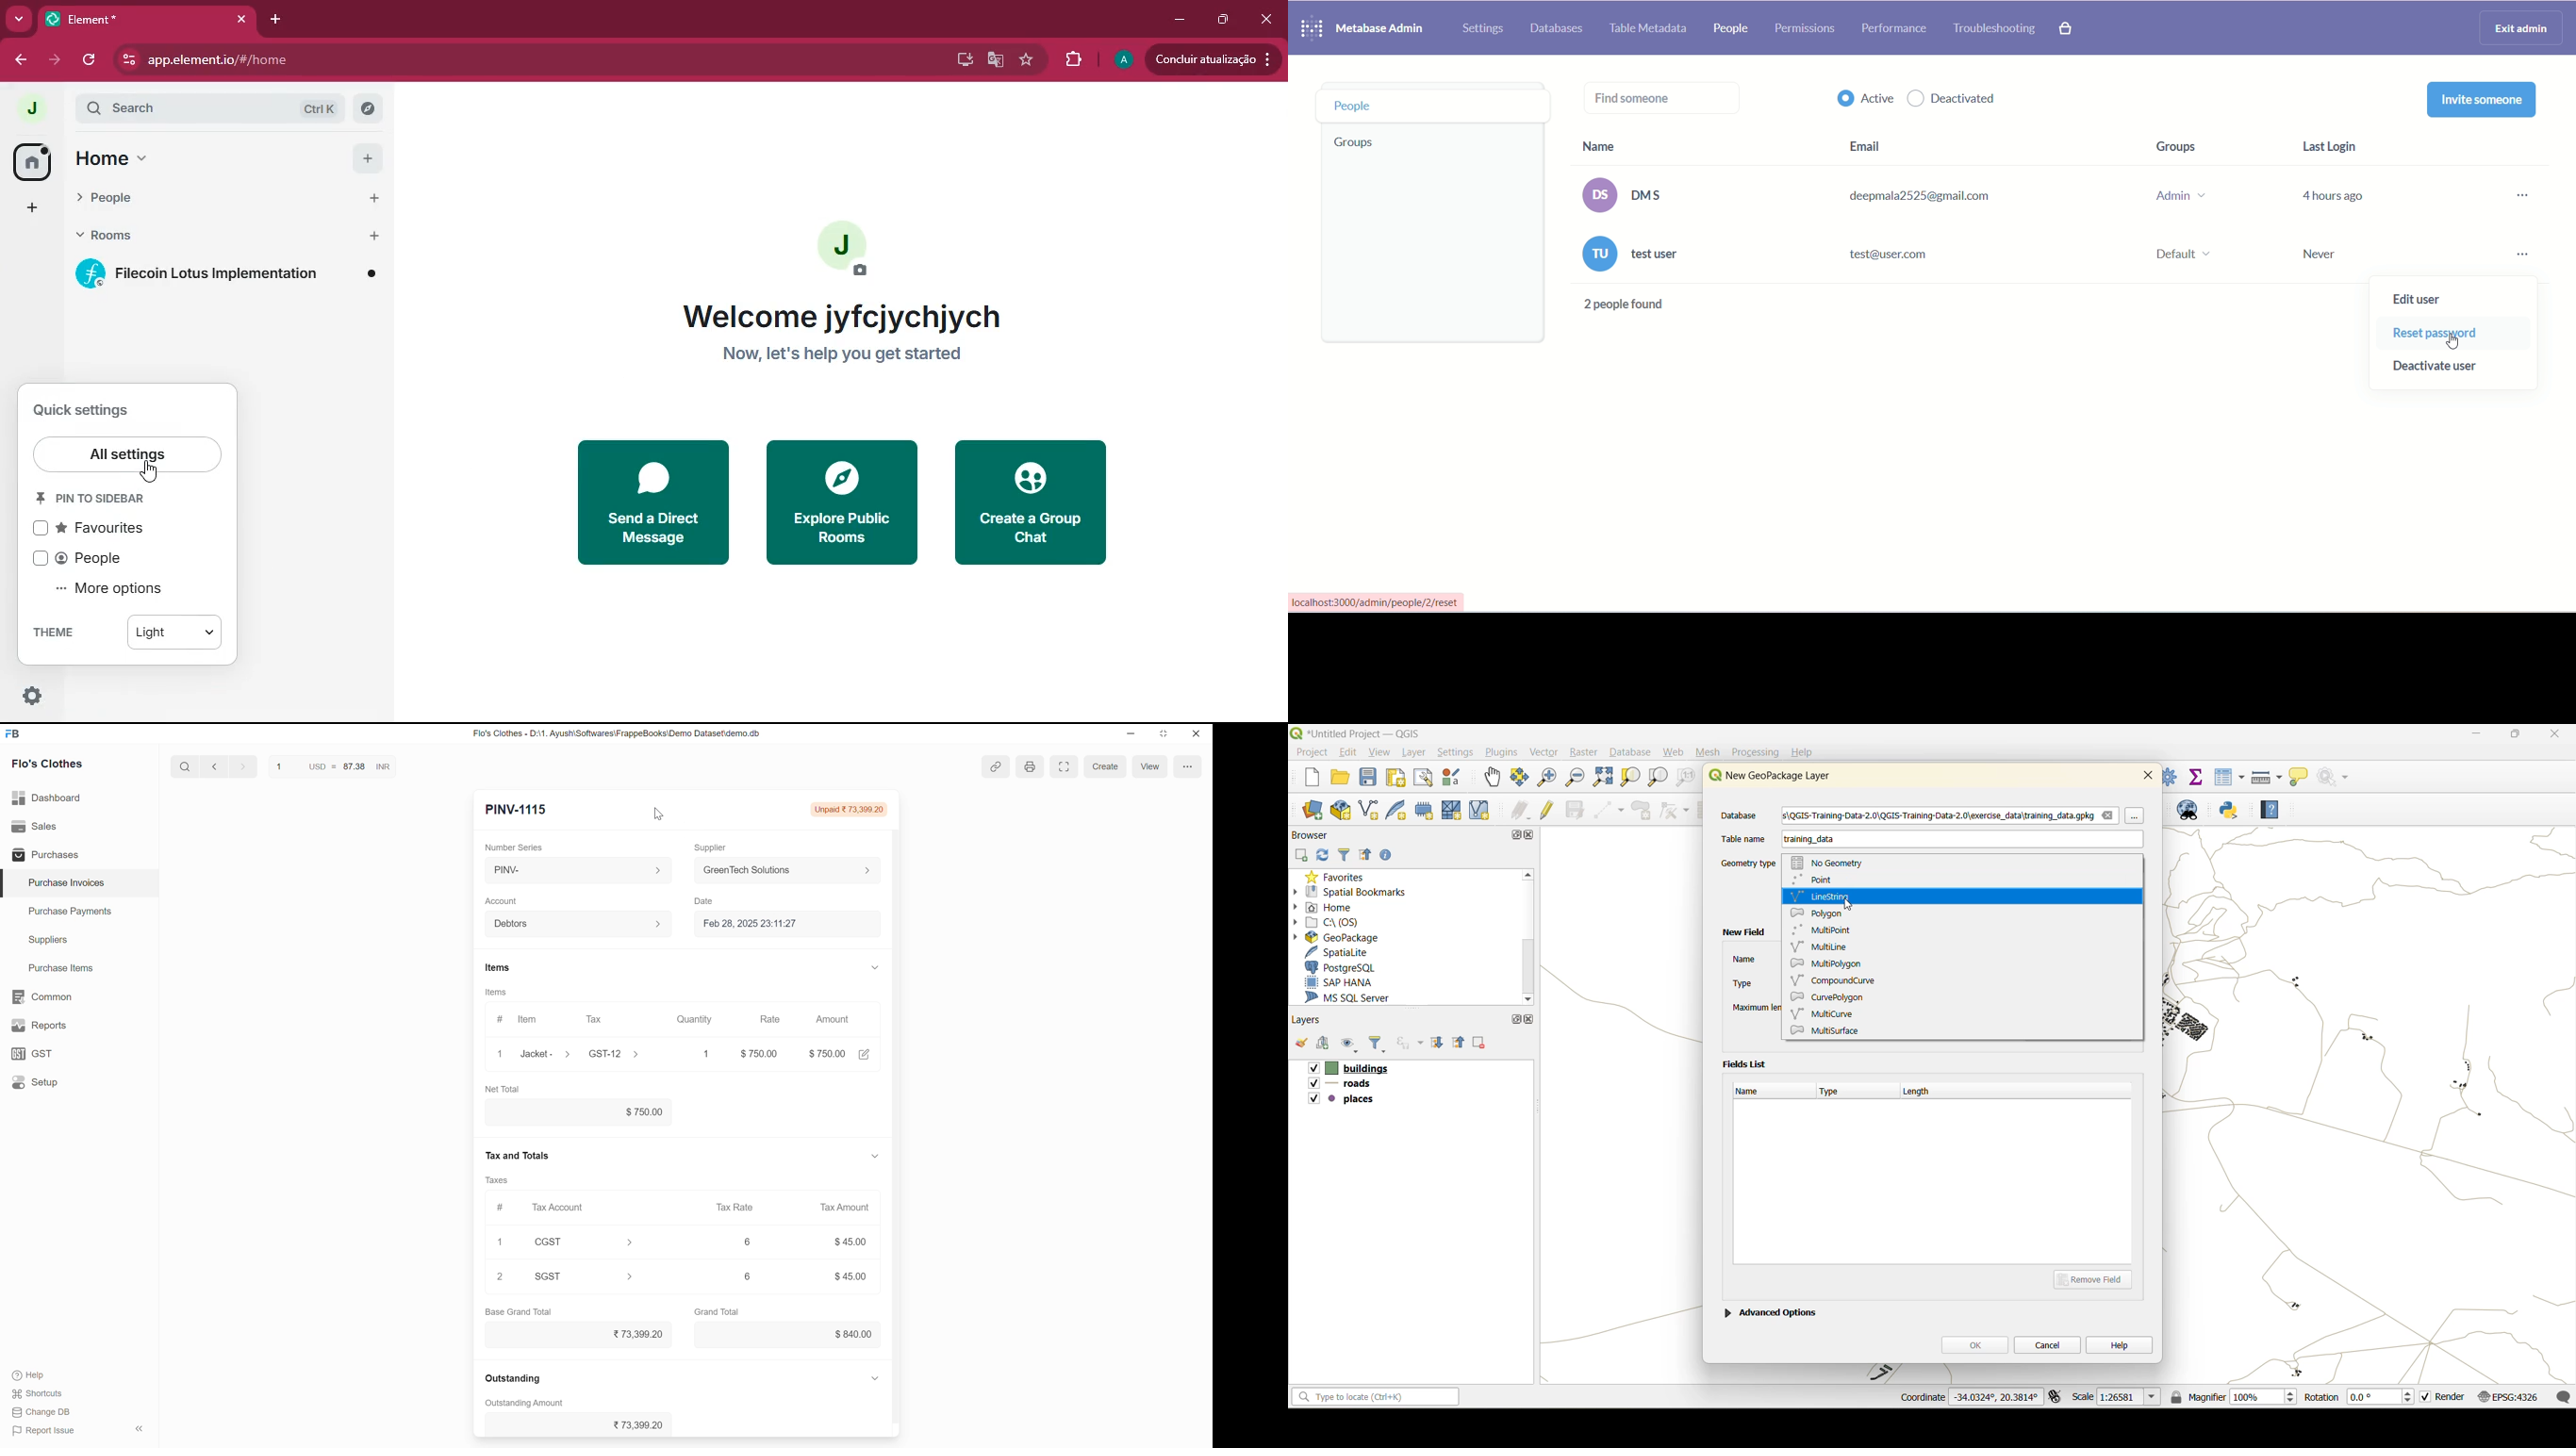 The height and width of the screenshot is (1456, 2576). I want to click on forward, so click(53, 60).